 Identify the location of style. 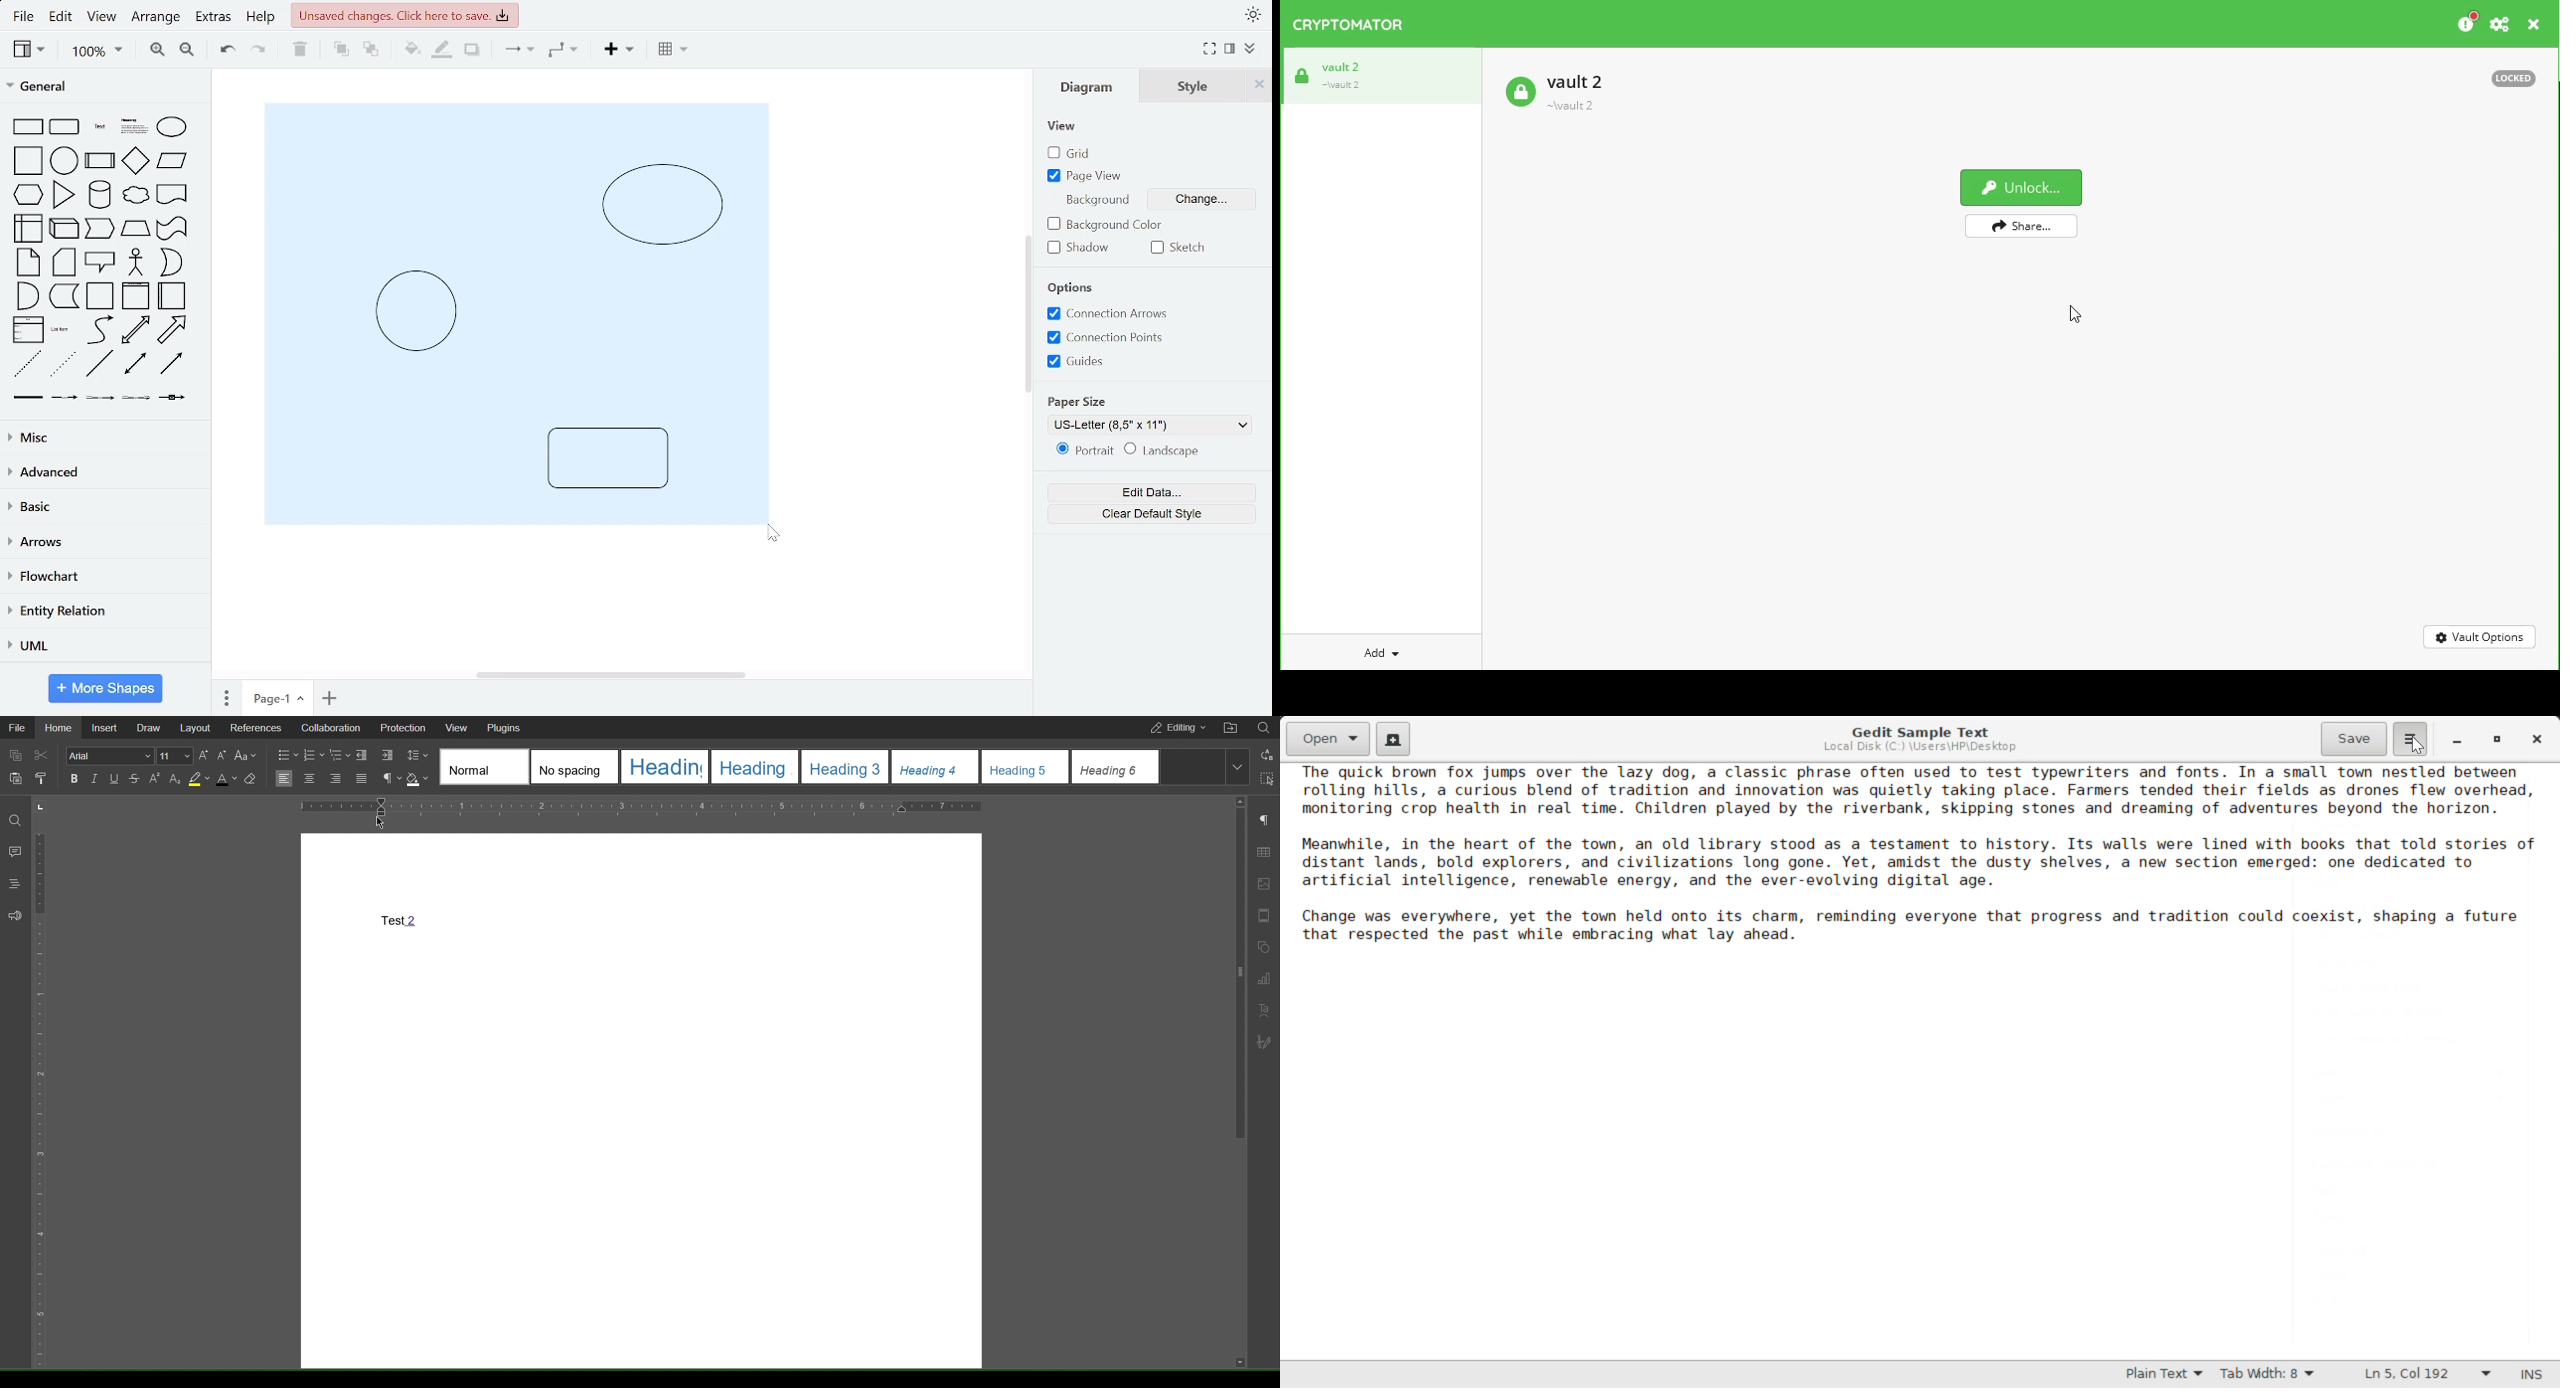
(1198, 86).